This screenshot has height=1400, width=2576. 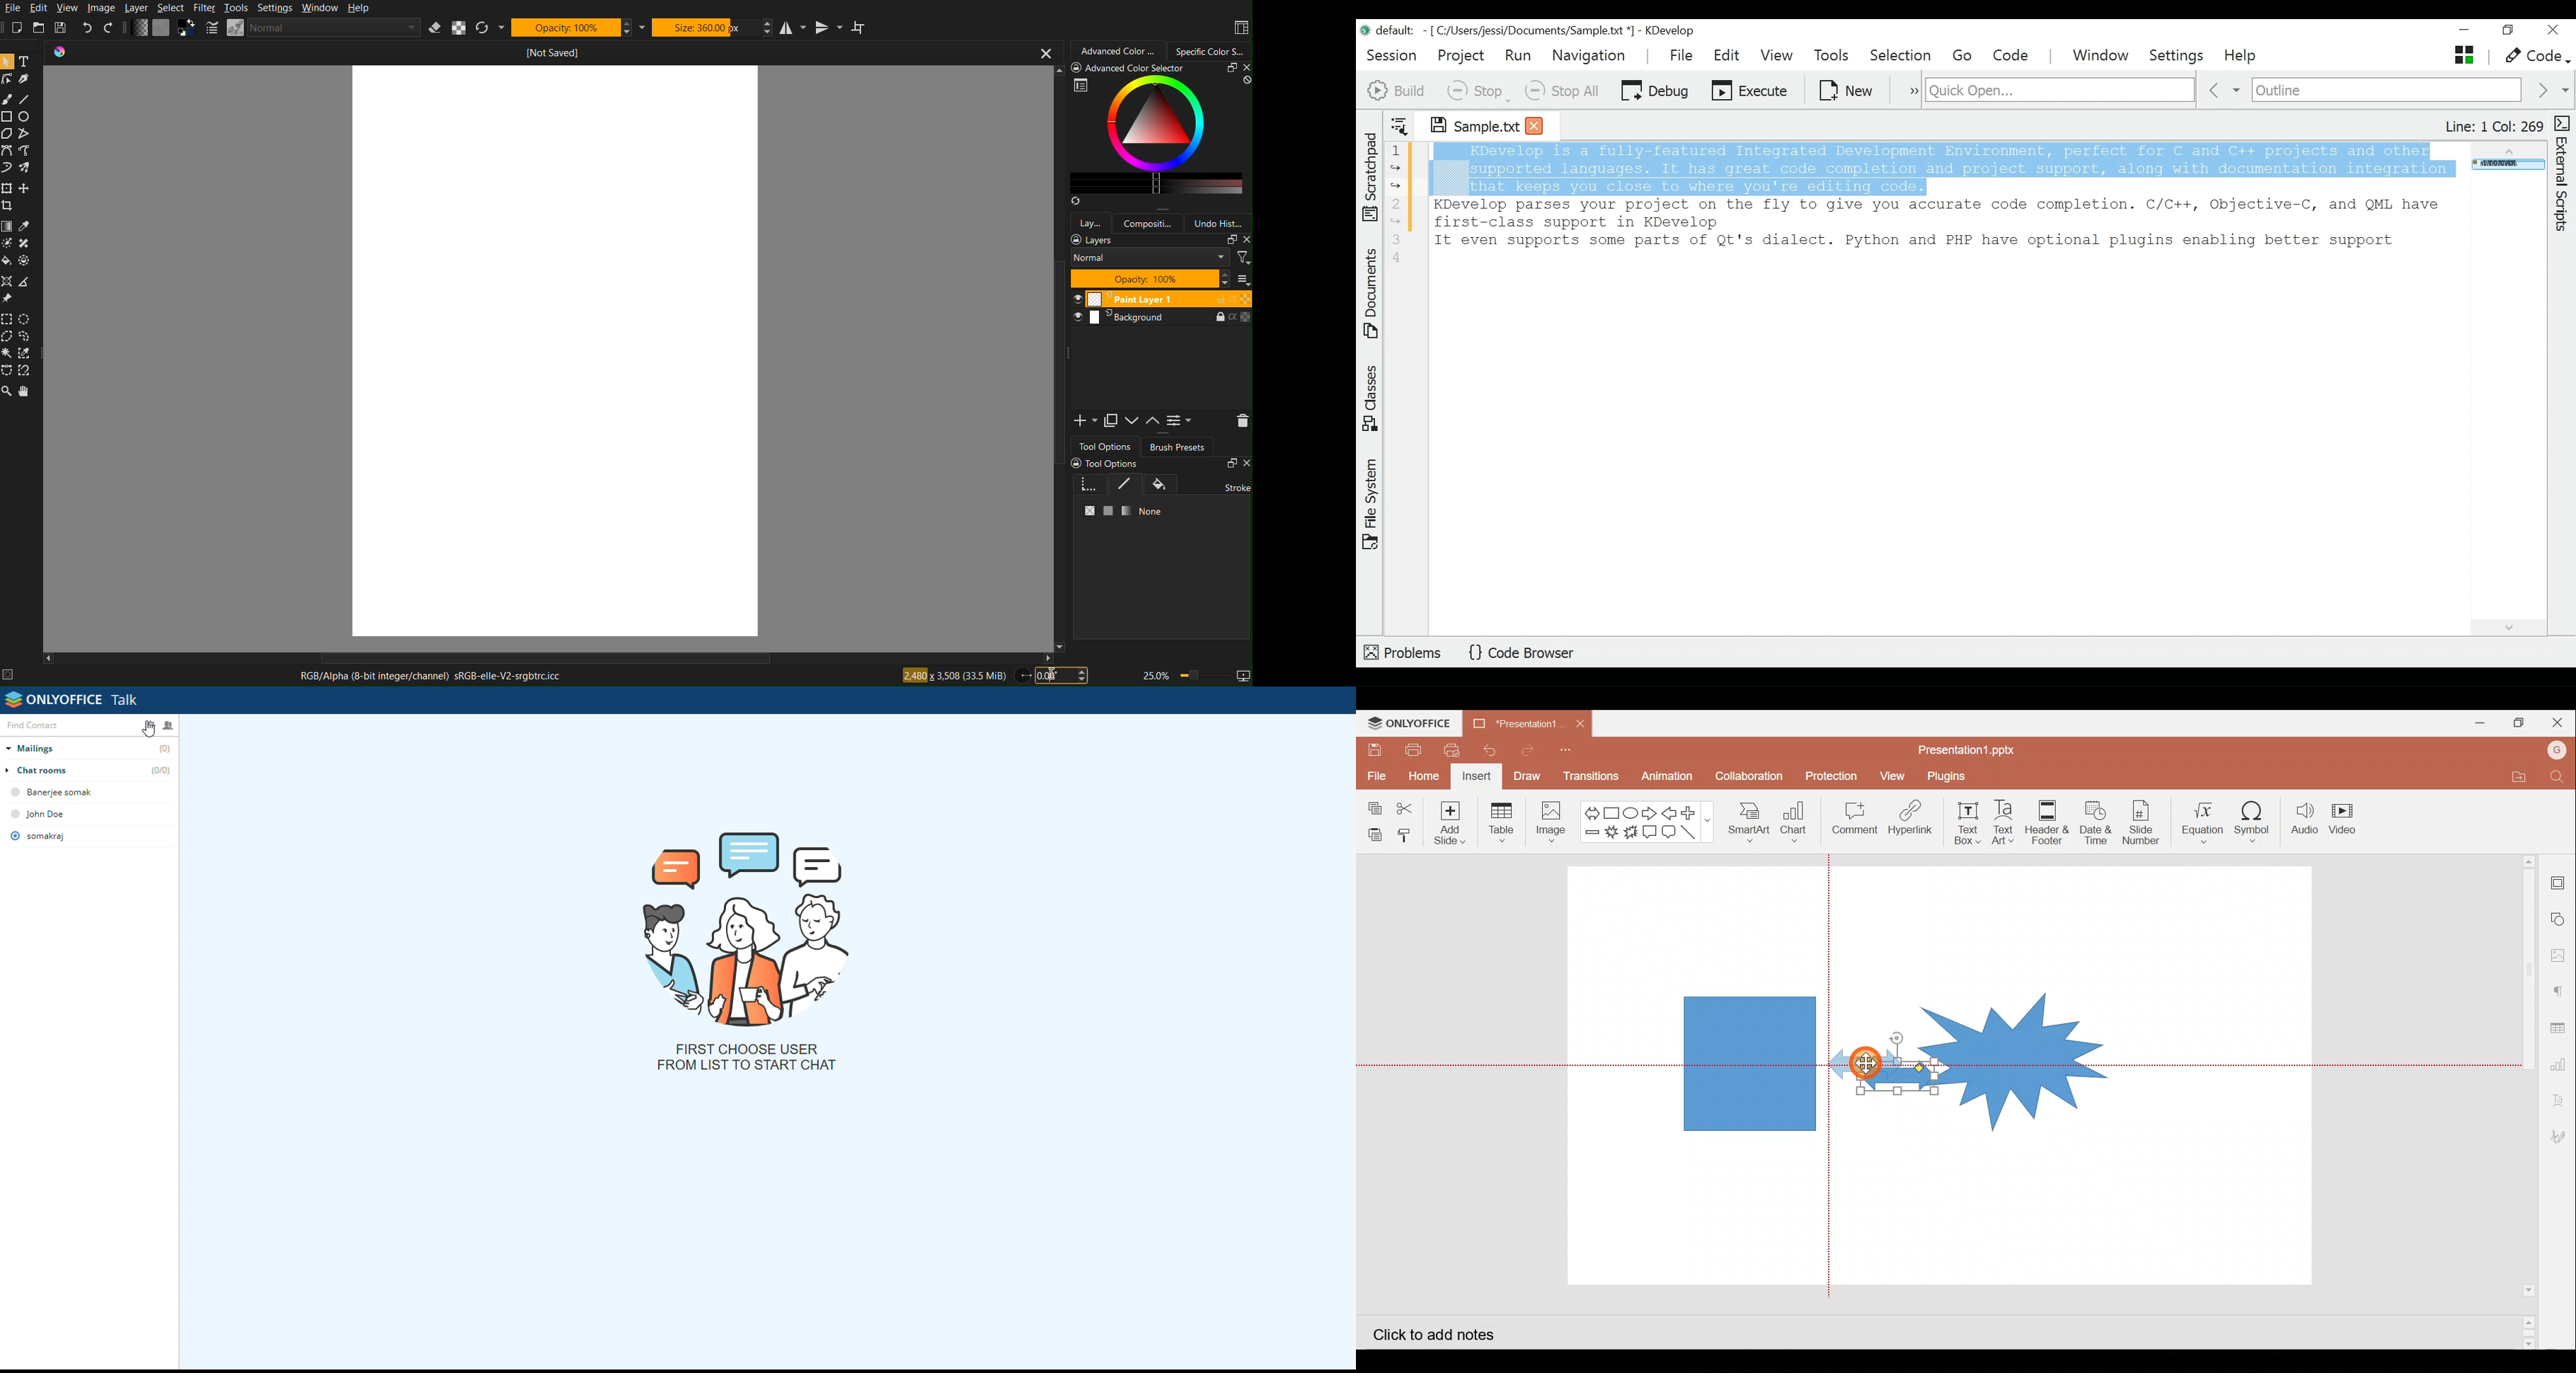 I want to click on Image, so click(x=1551, y=821).